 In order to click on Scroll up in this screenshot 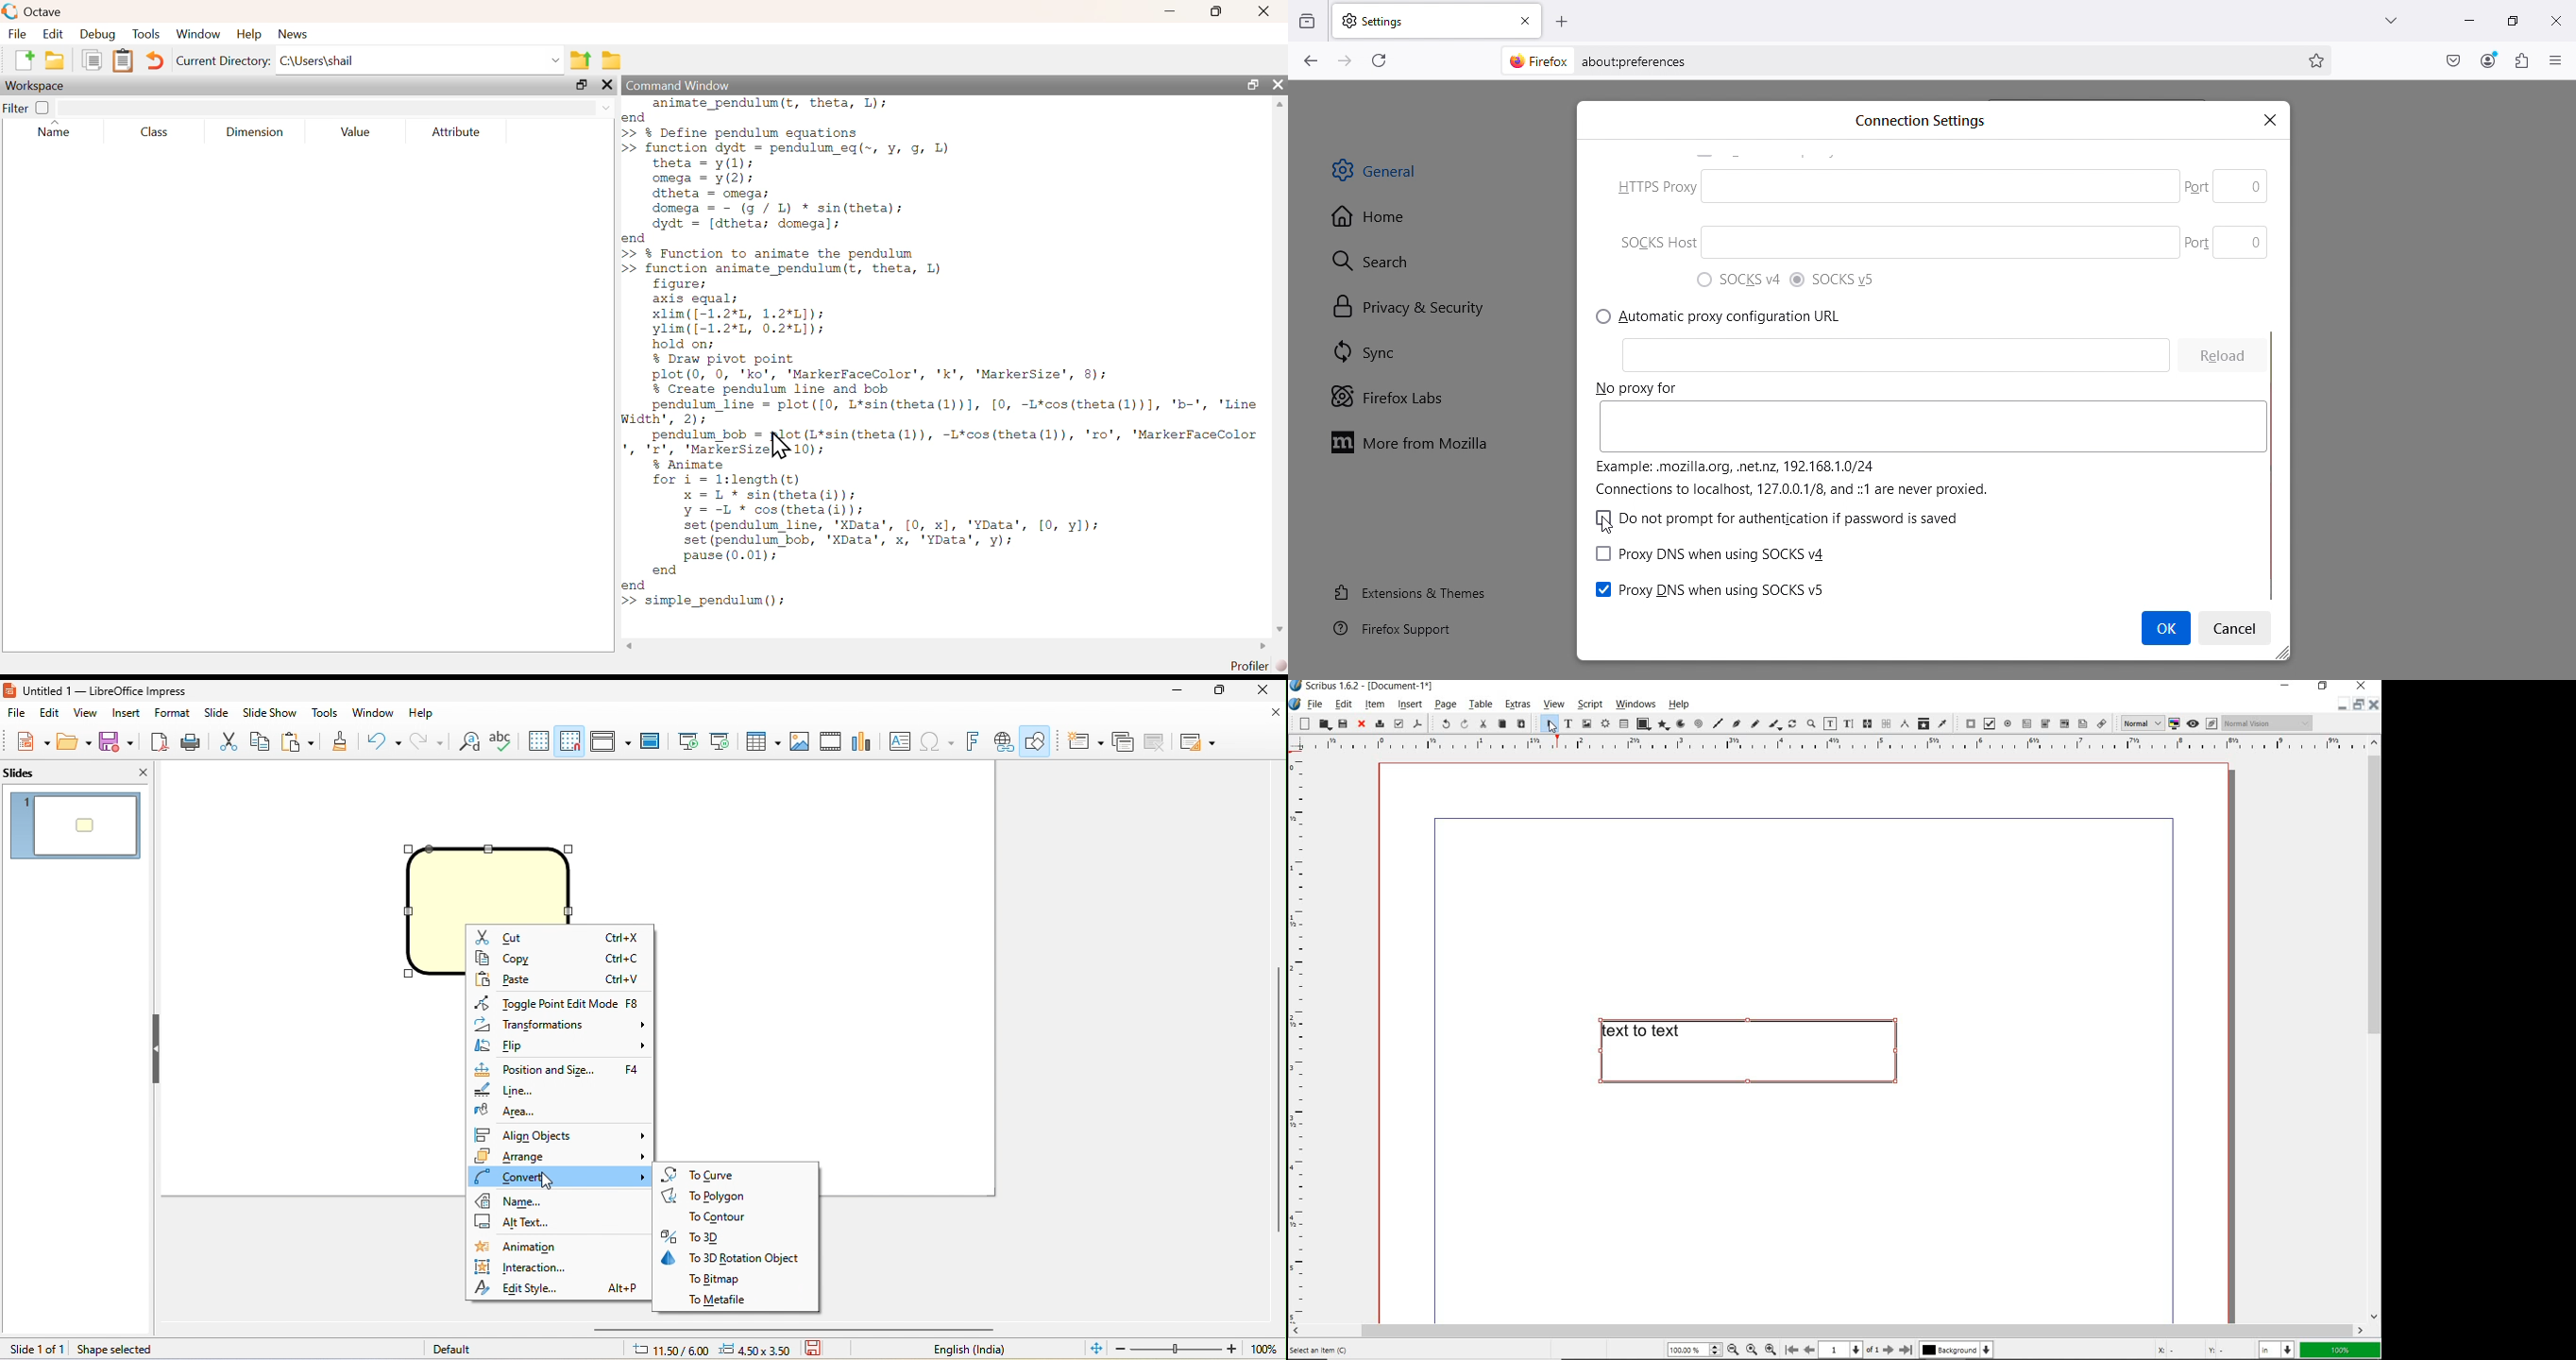, I will do `click(1278, 105)`.